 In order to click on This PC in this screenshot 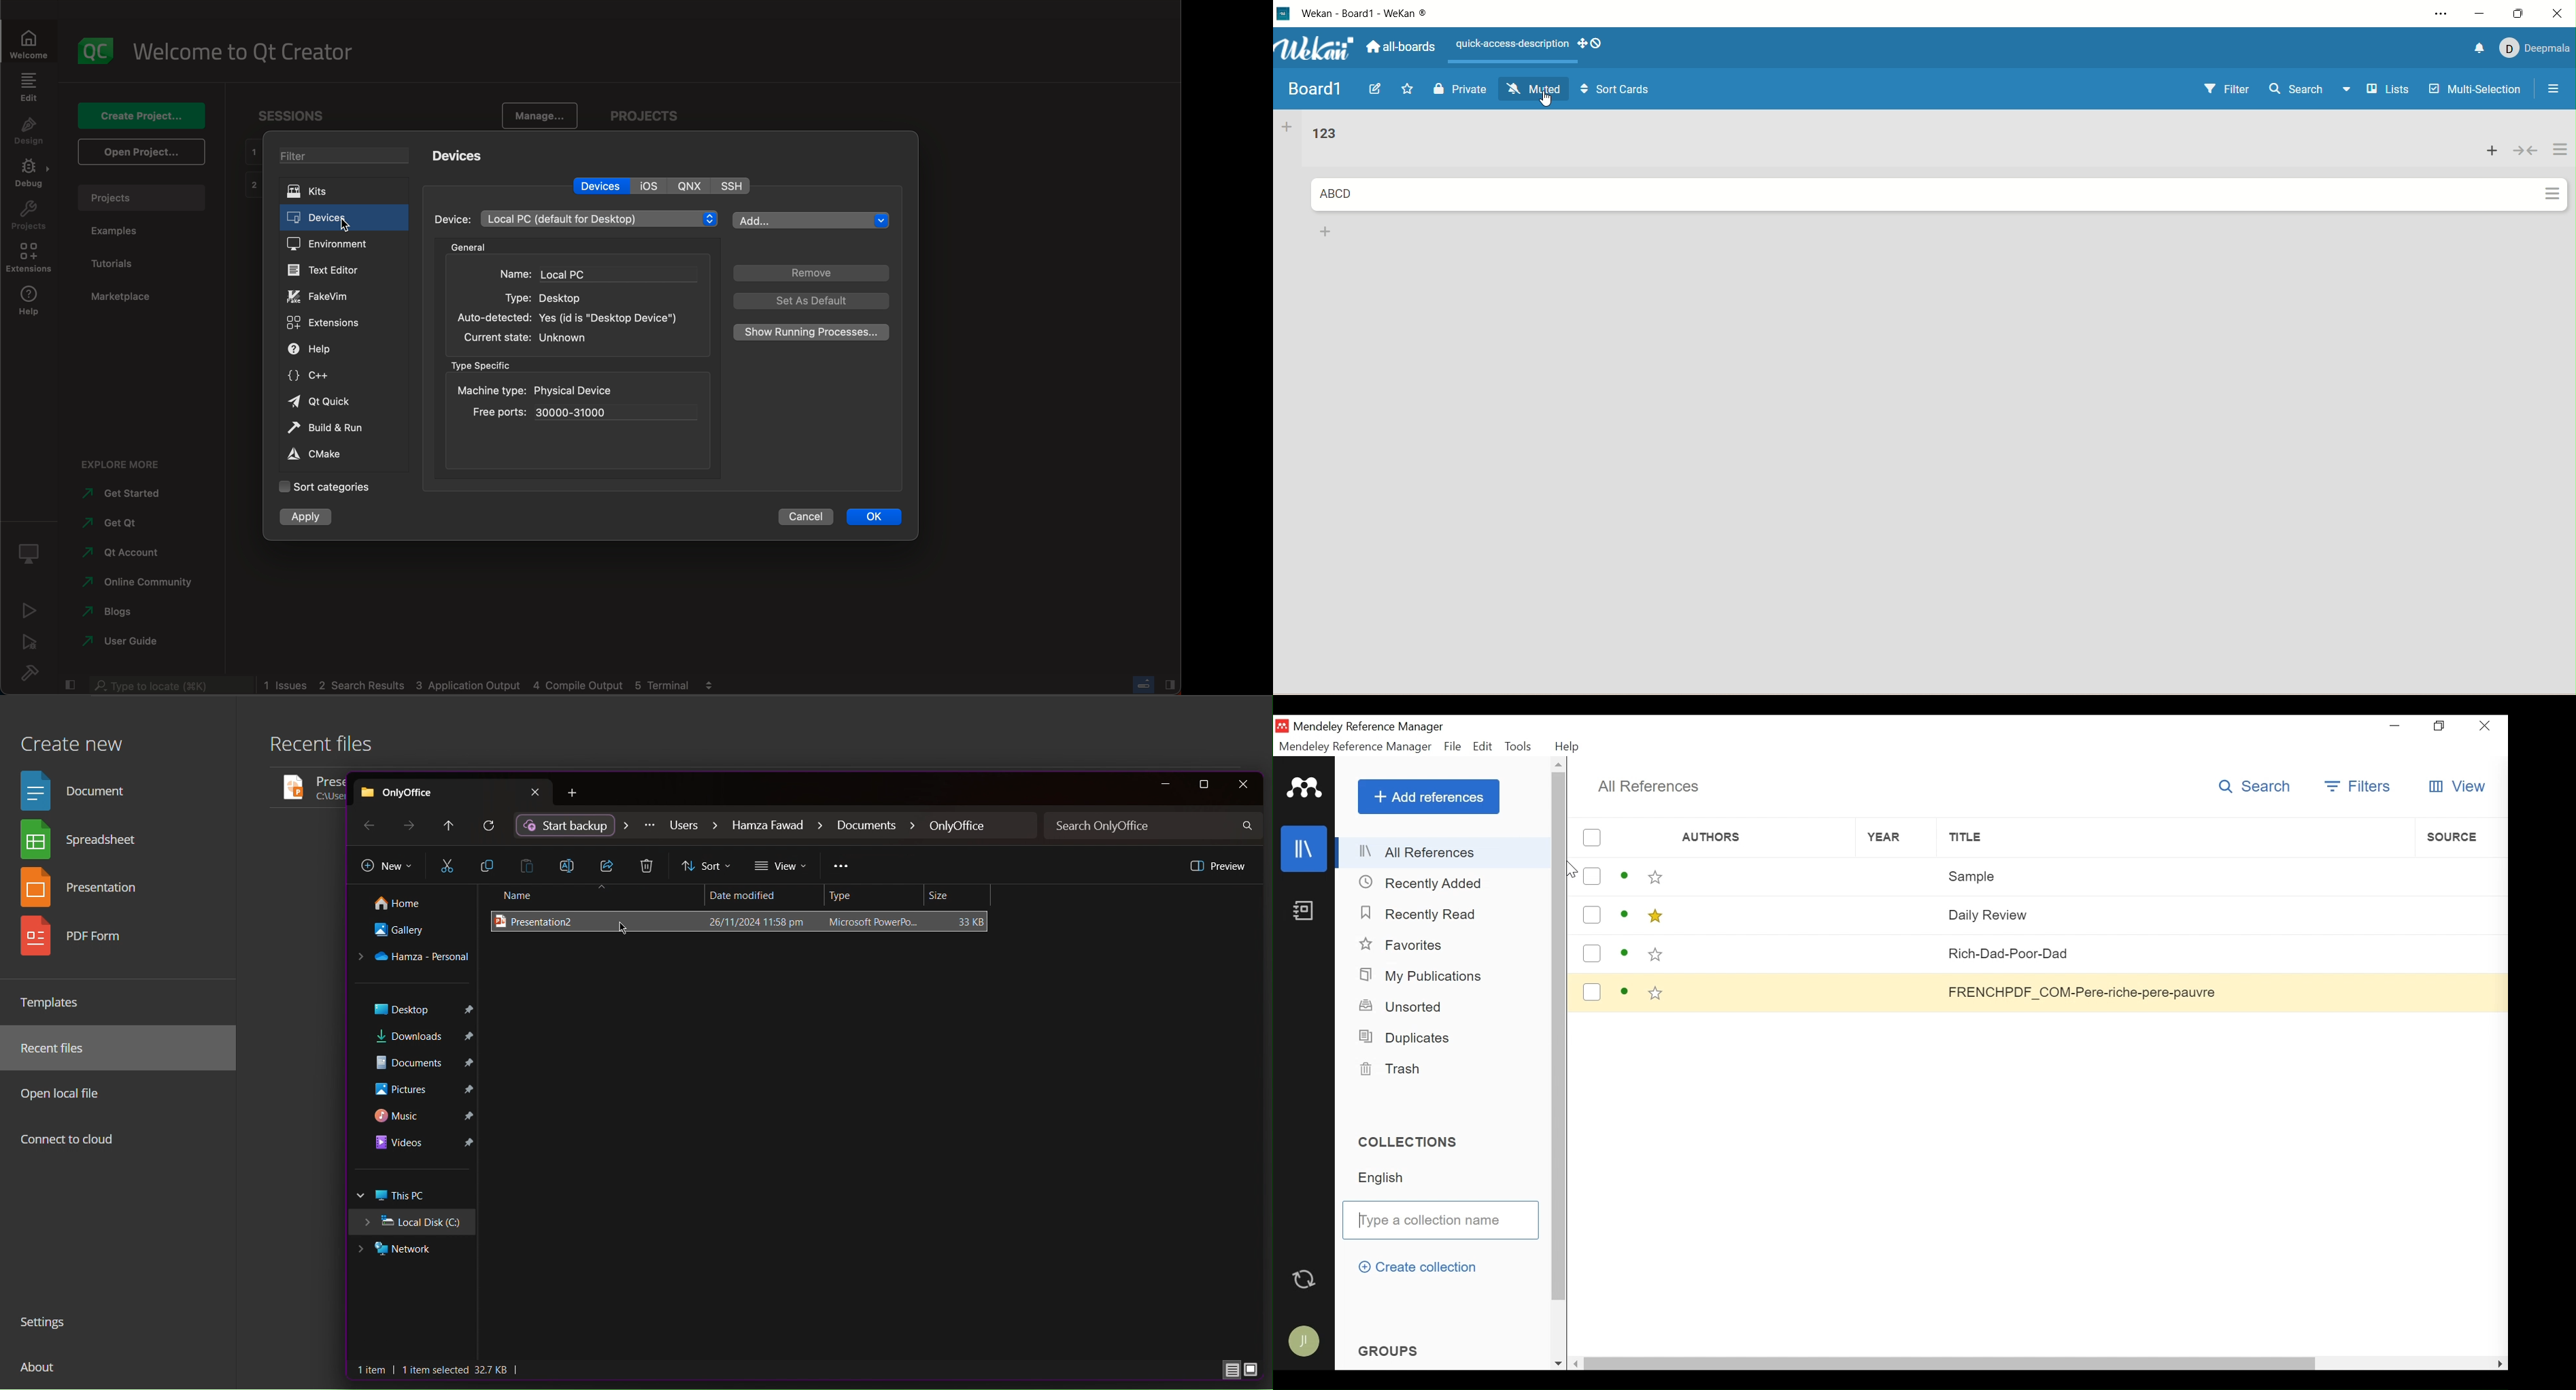, I will do `click(415, 1196)`.